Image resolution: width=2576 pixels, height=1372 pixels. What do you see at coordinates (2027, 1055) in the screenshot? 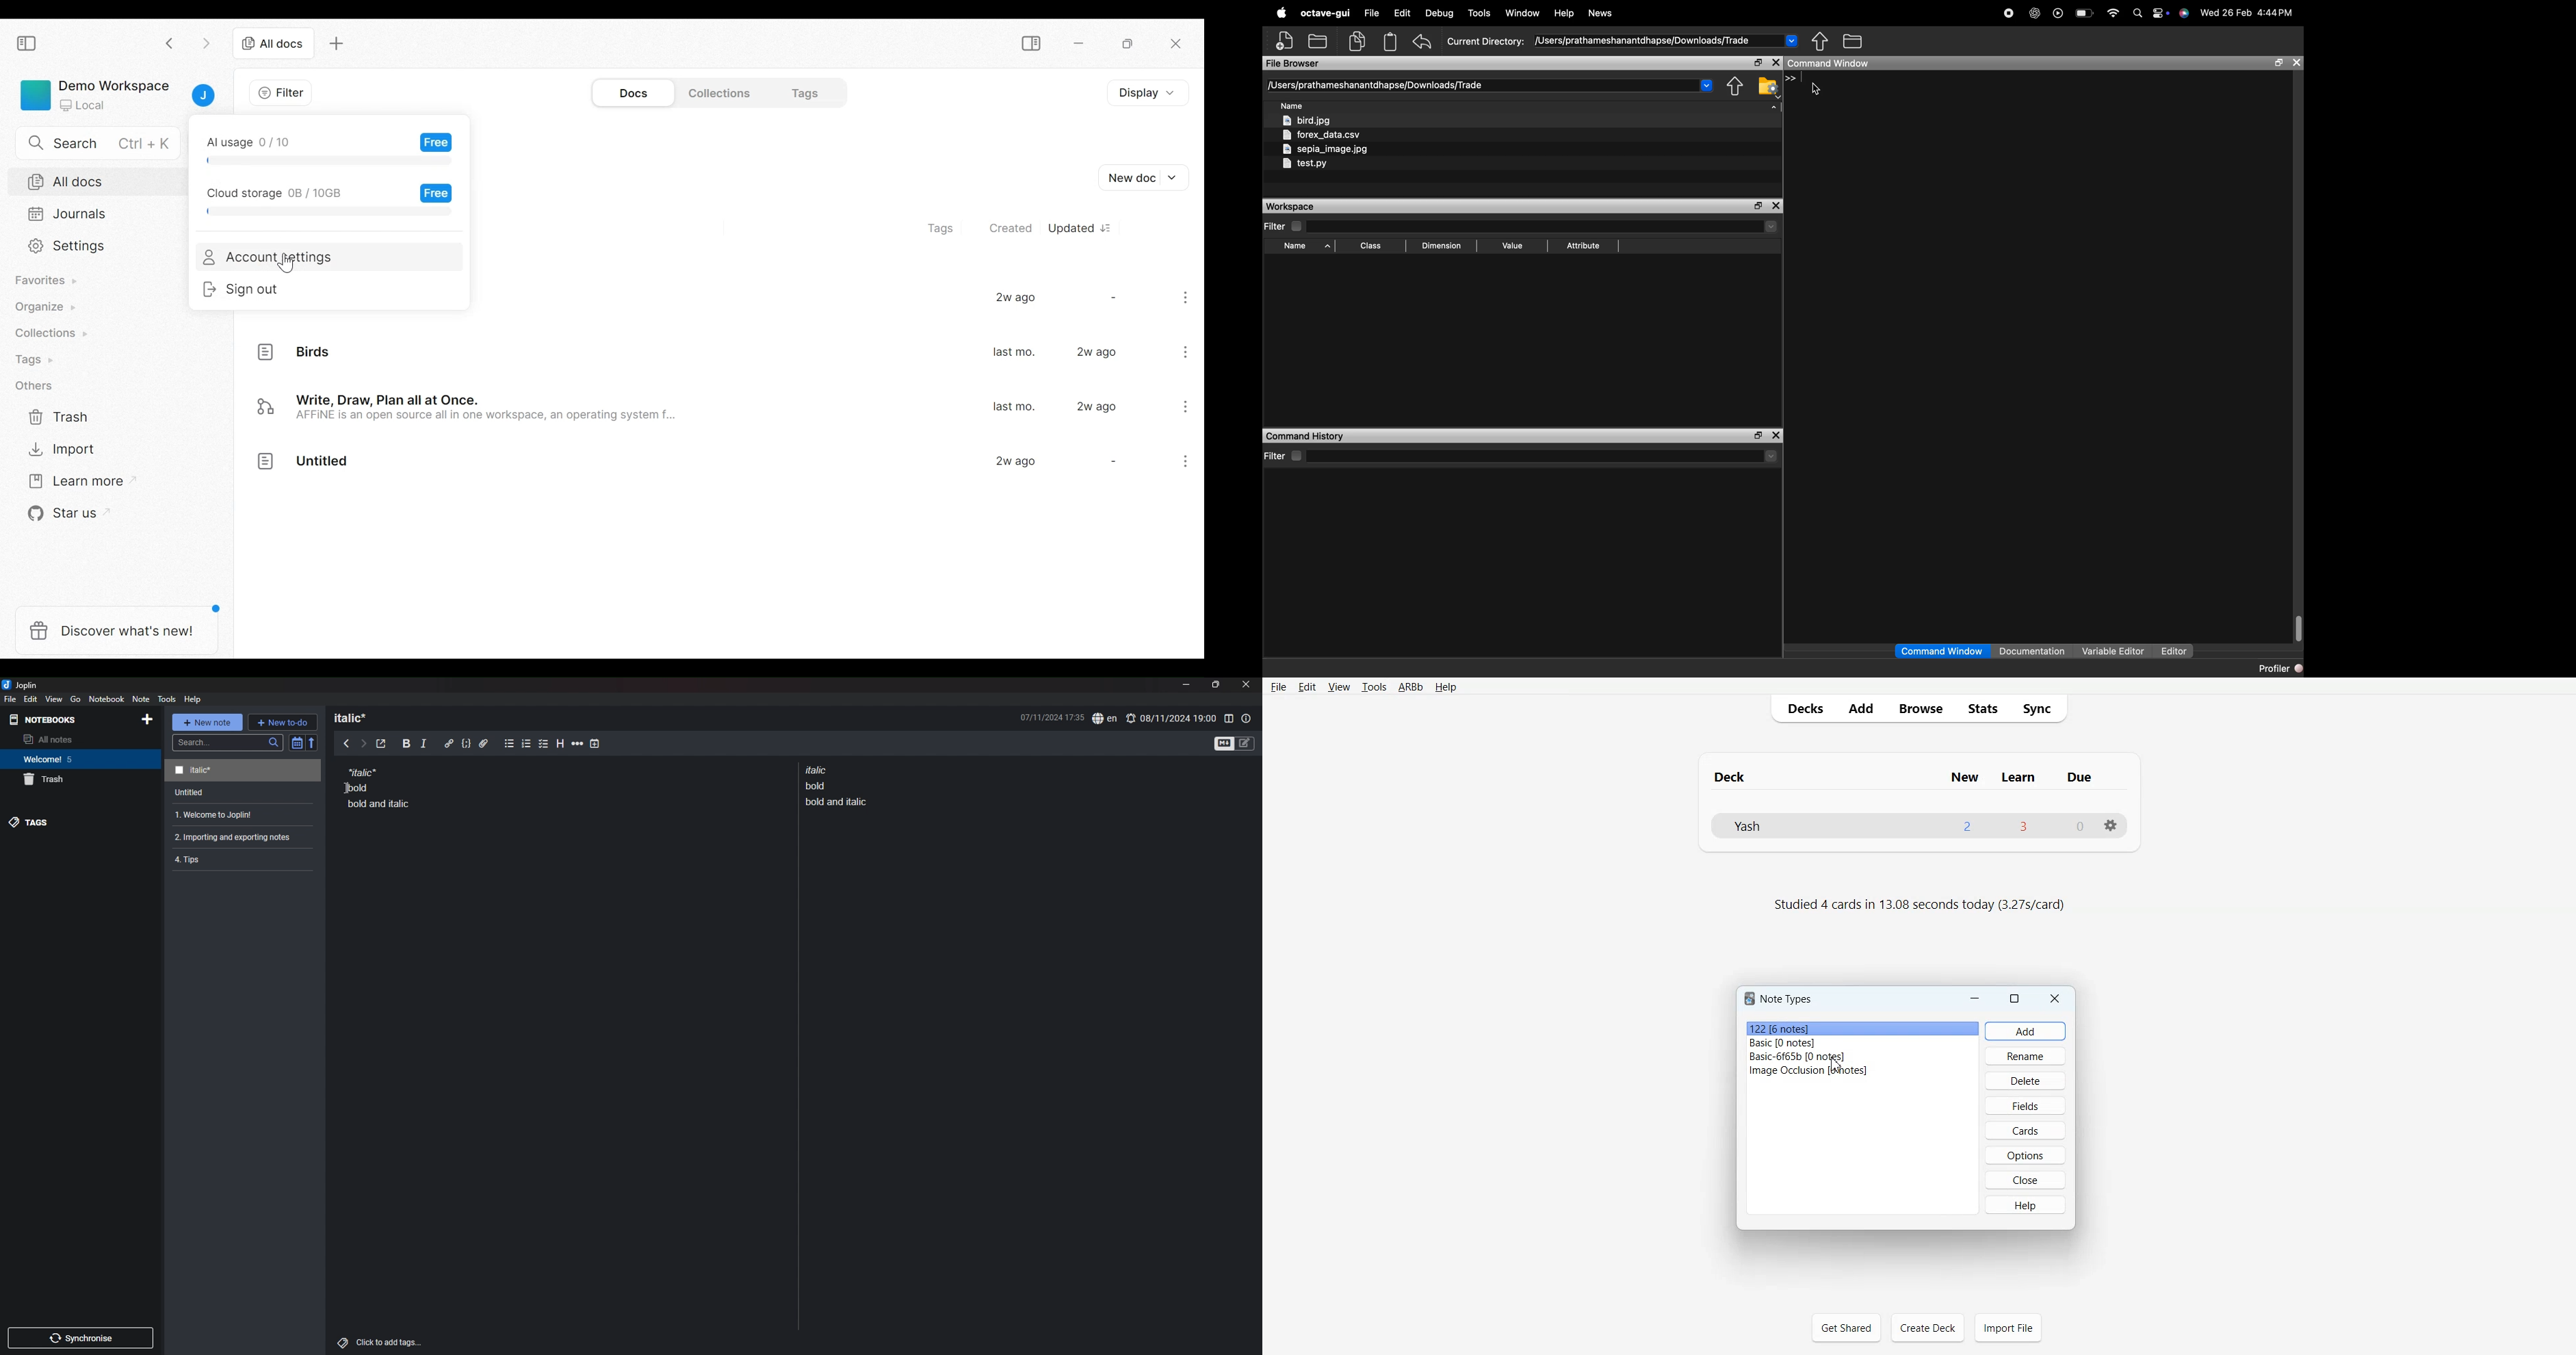
I see `Rename` at bounding box center [2027, 1055].